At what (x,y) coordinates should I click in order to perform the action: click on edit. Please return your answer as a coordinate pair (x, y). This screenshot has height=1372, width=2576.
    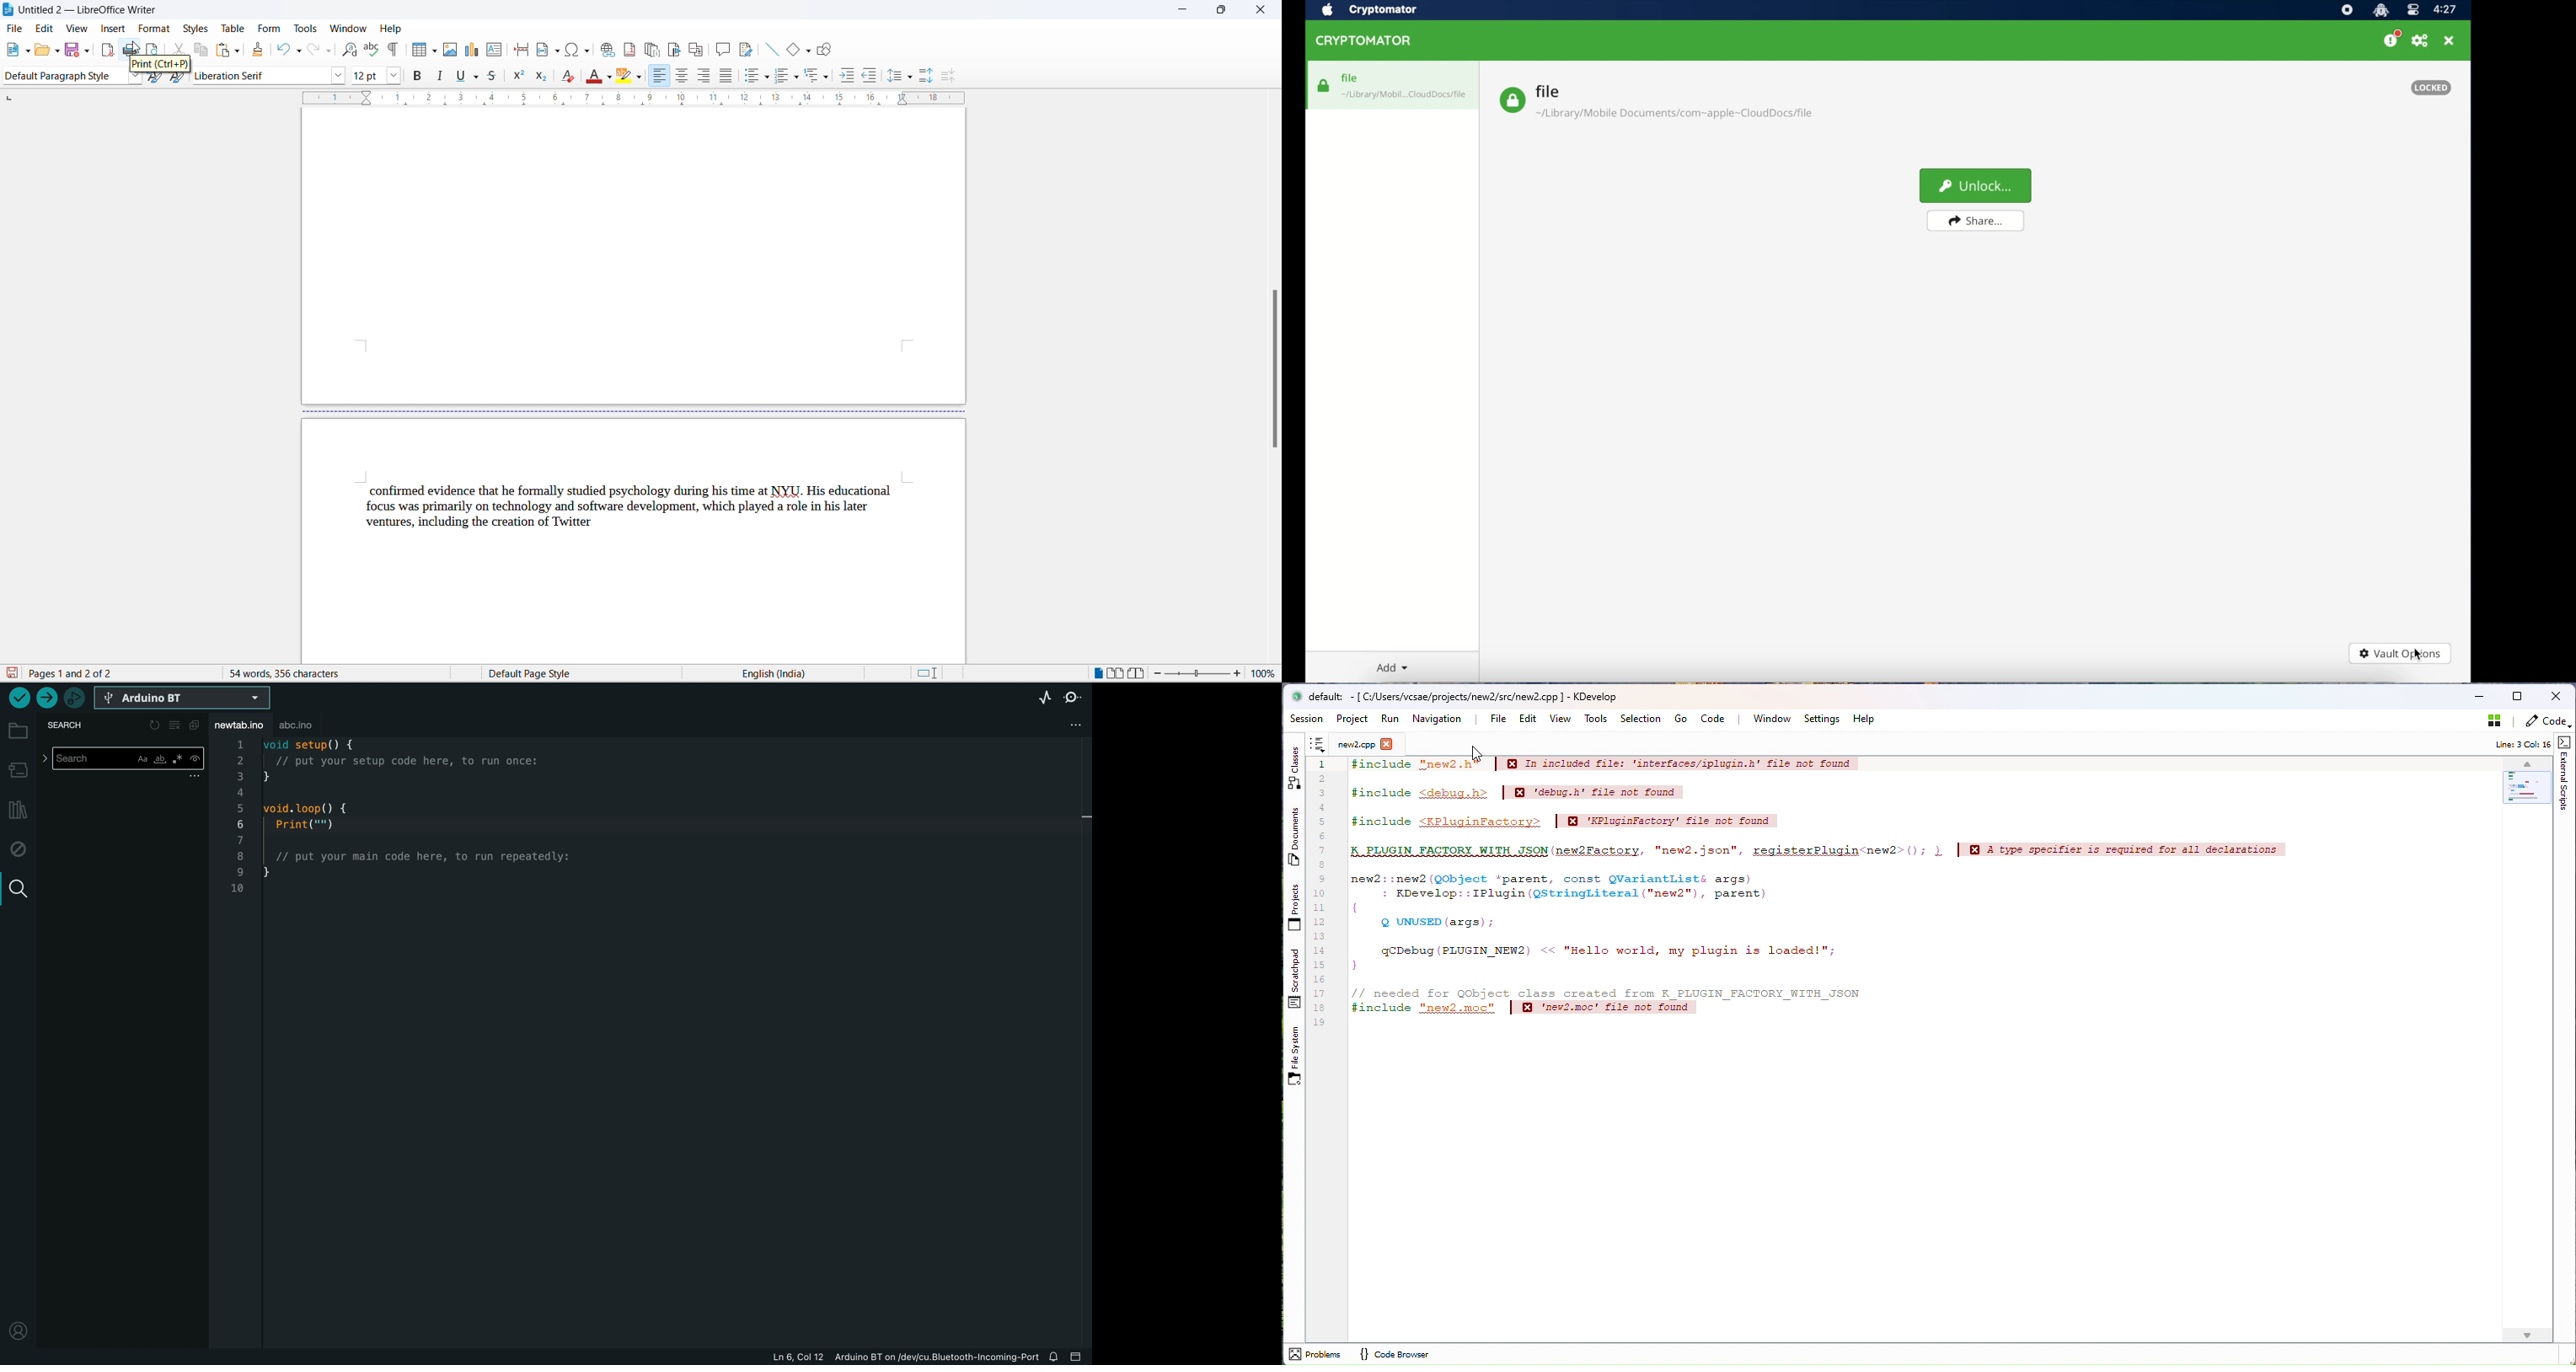
    Looking at the image, I should click on (45, 29).